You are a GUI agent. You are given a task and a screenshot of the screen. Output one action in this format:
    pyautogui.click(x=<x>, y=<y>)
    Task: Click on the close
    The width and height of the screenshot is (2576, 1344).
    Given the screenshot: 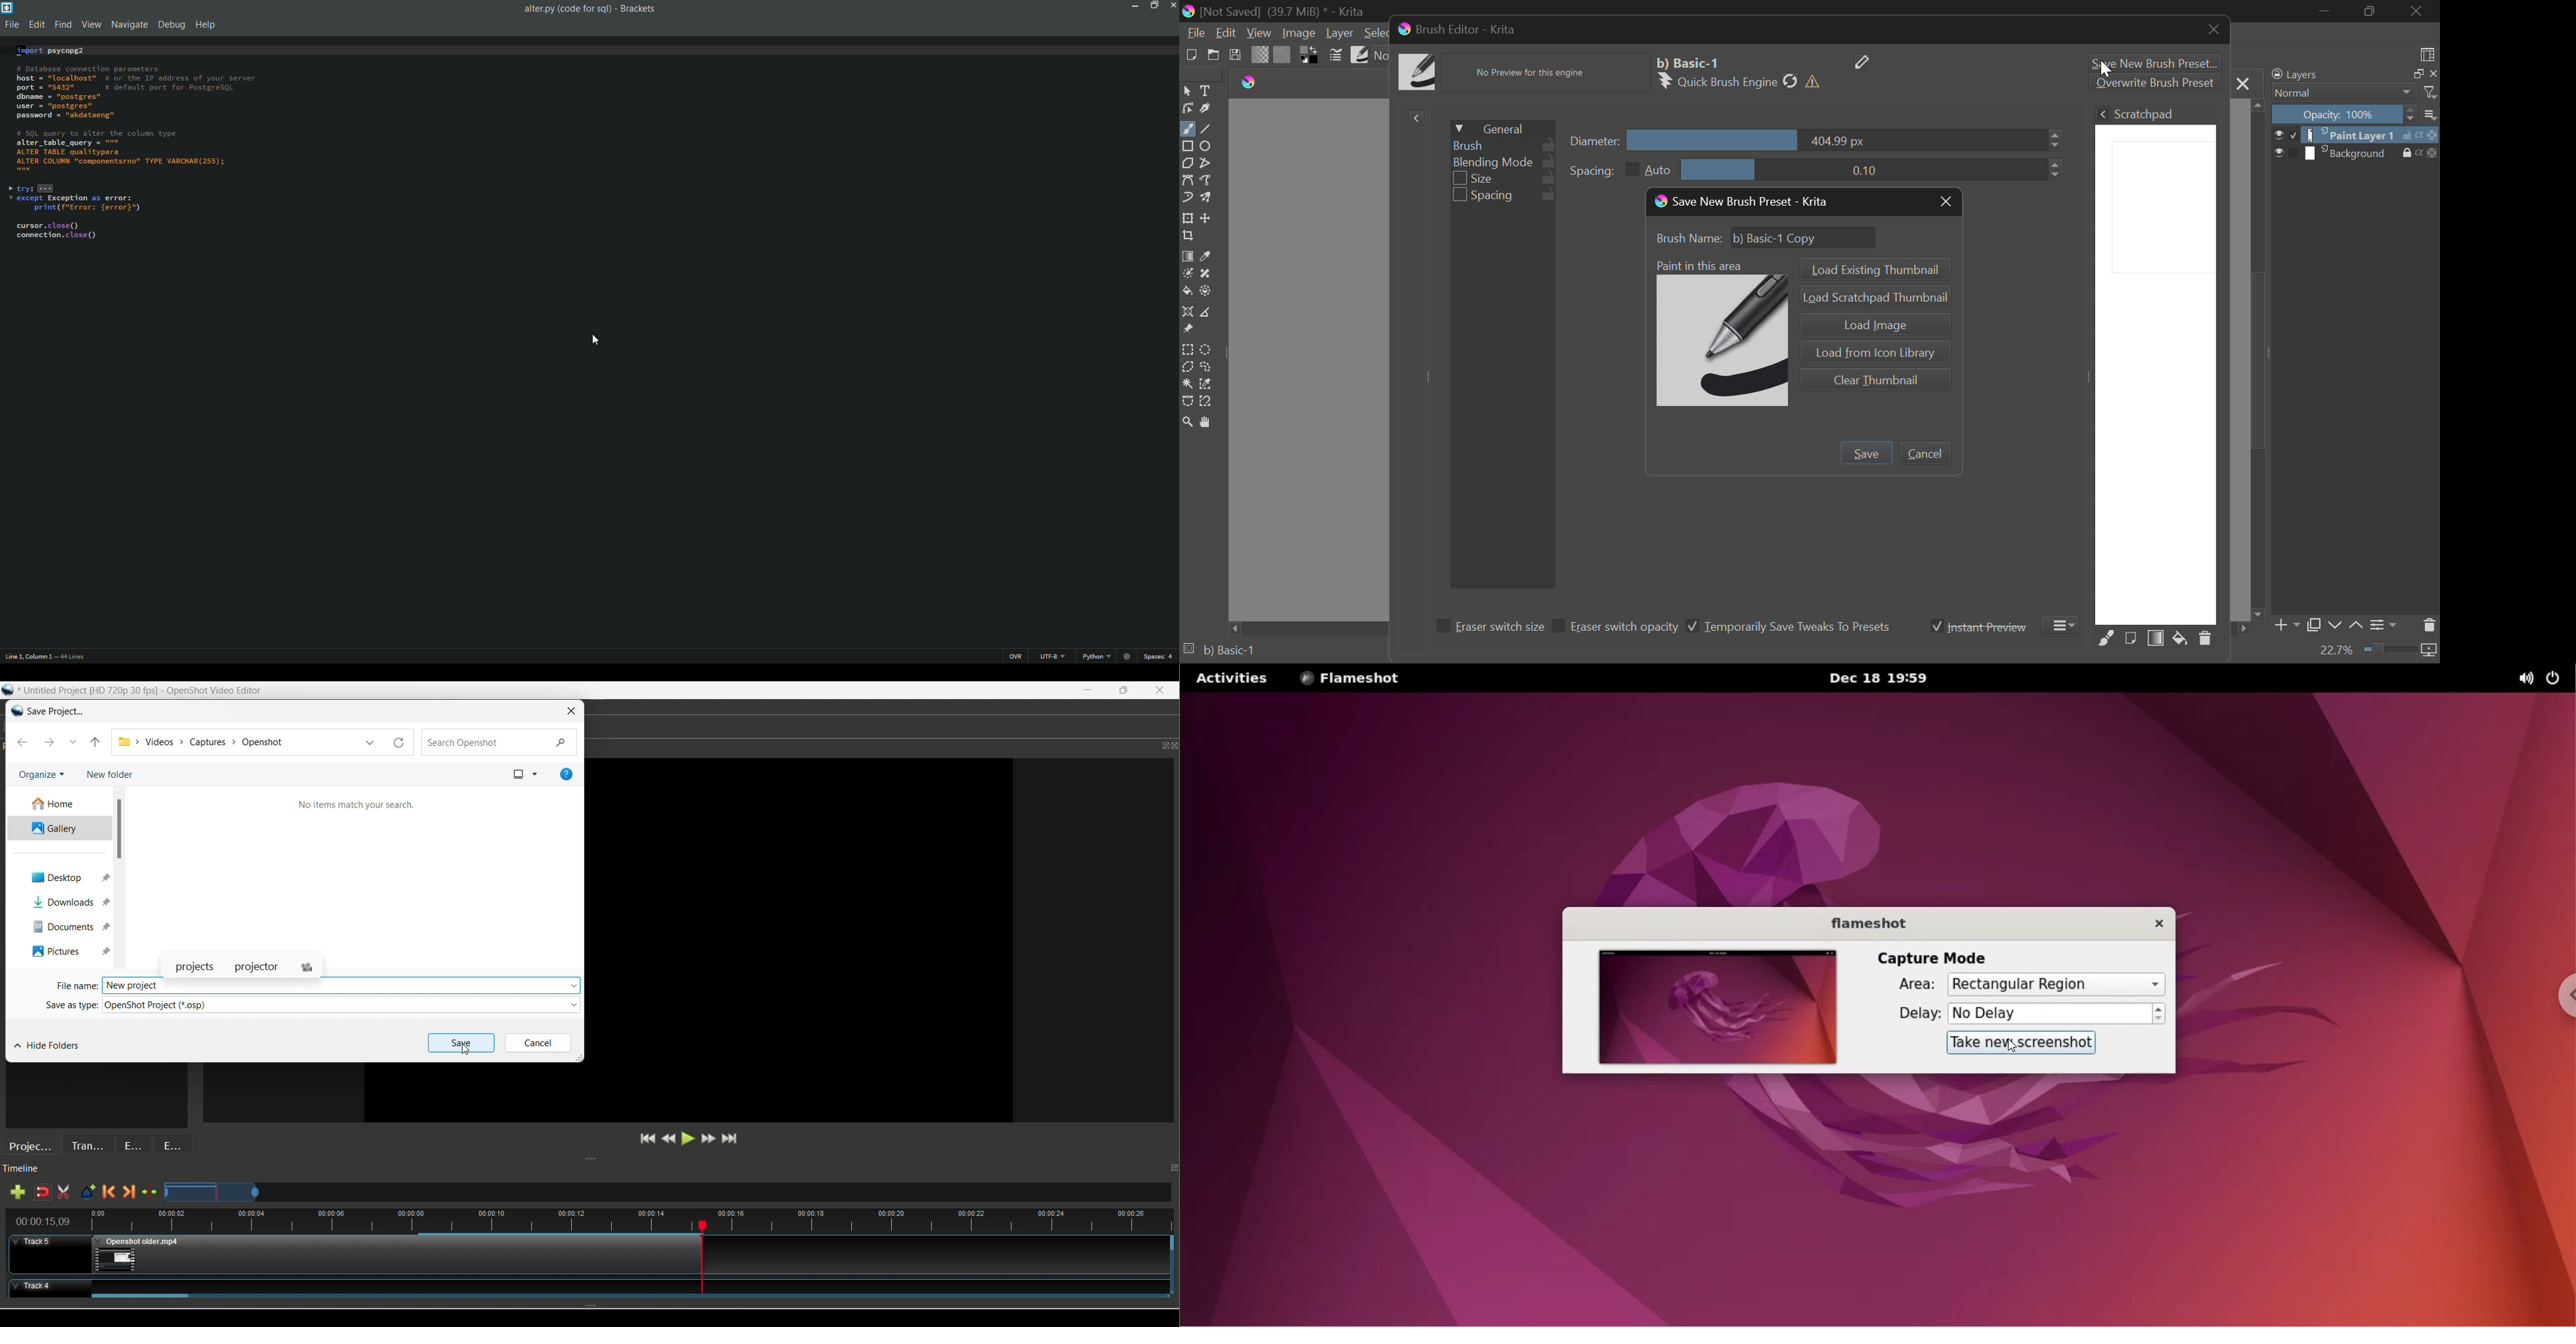 What is the action you would take?
    pyautogui.click(x=2158, y=924)
    